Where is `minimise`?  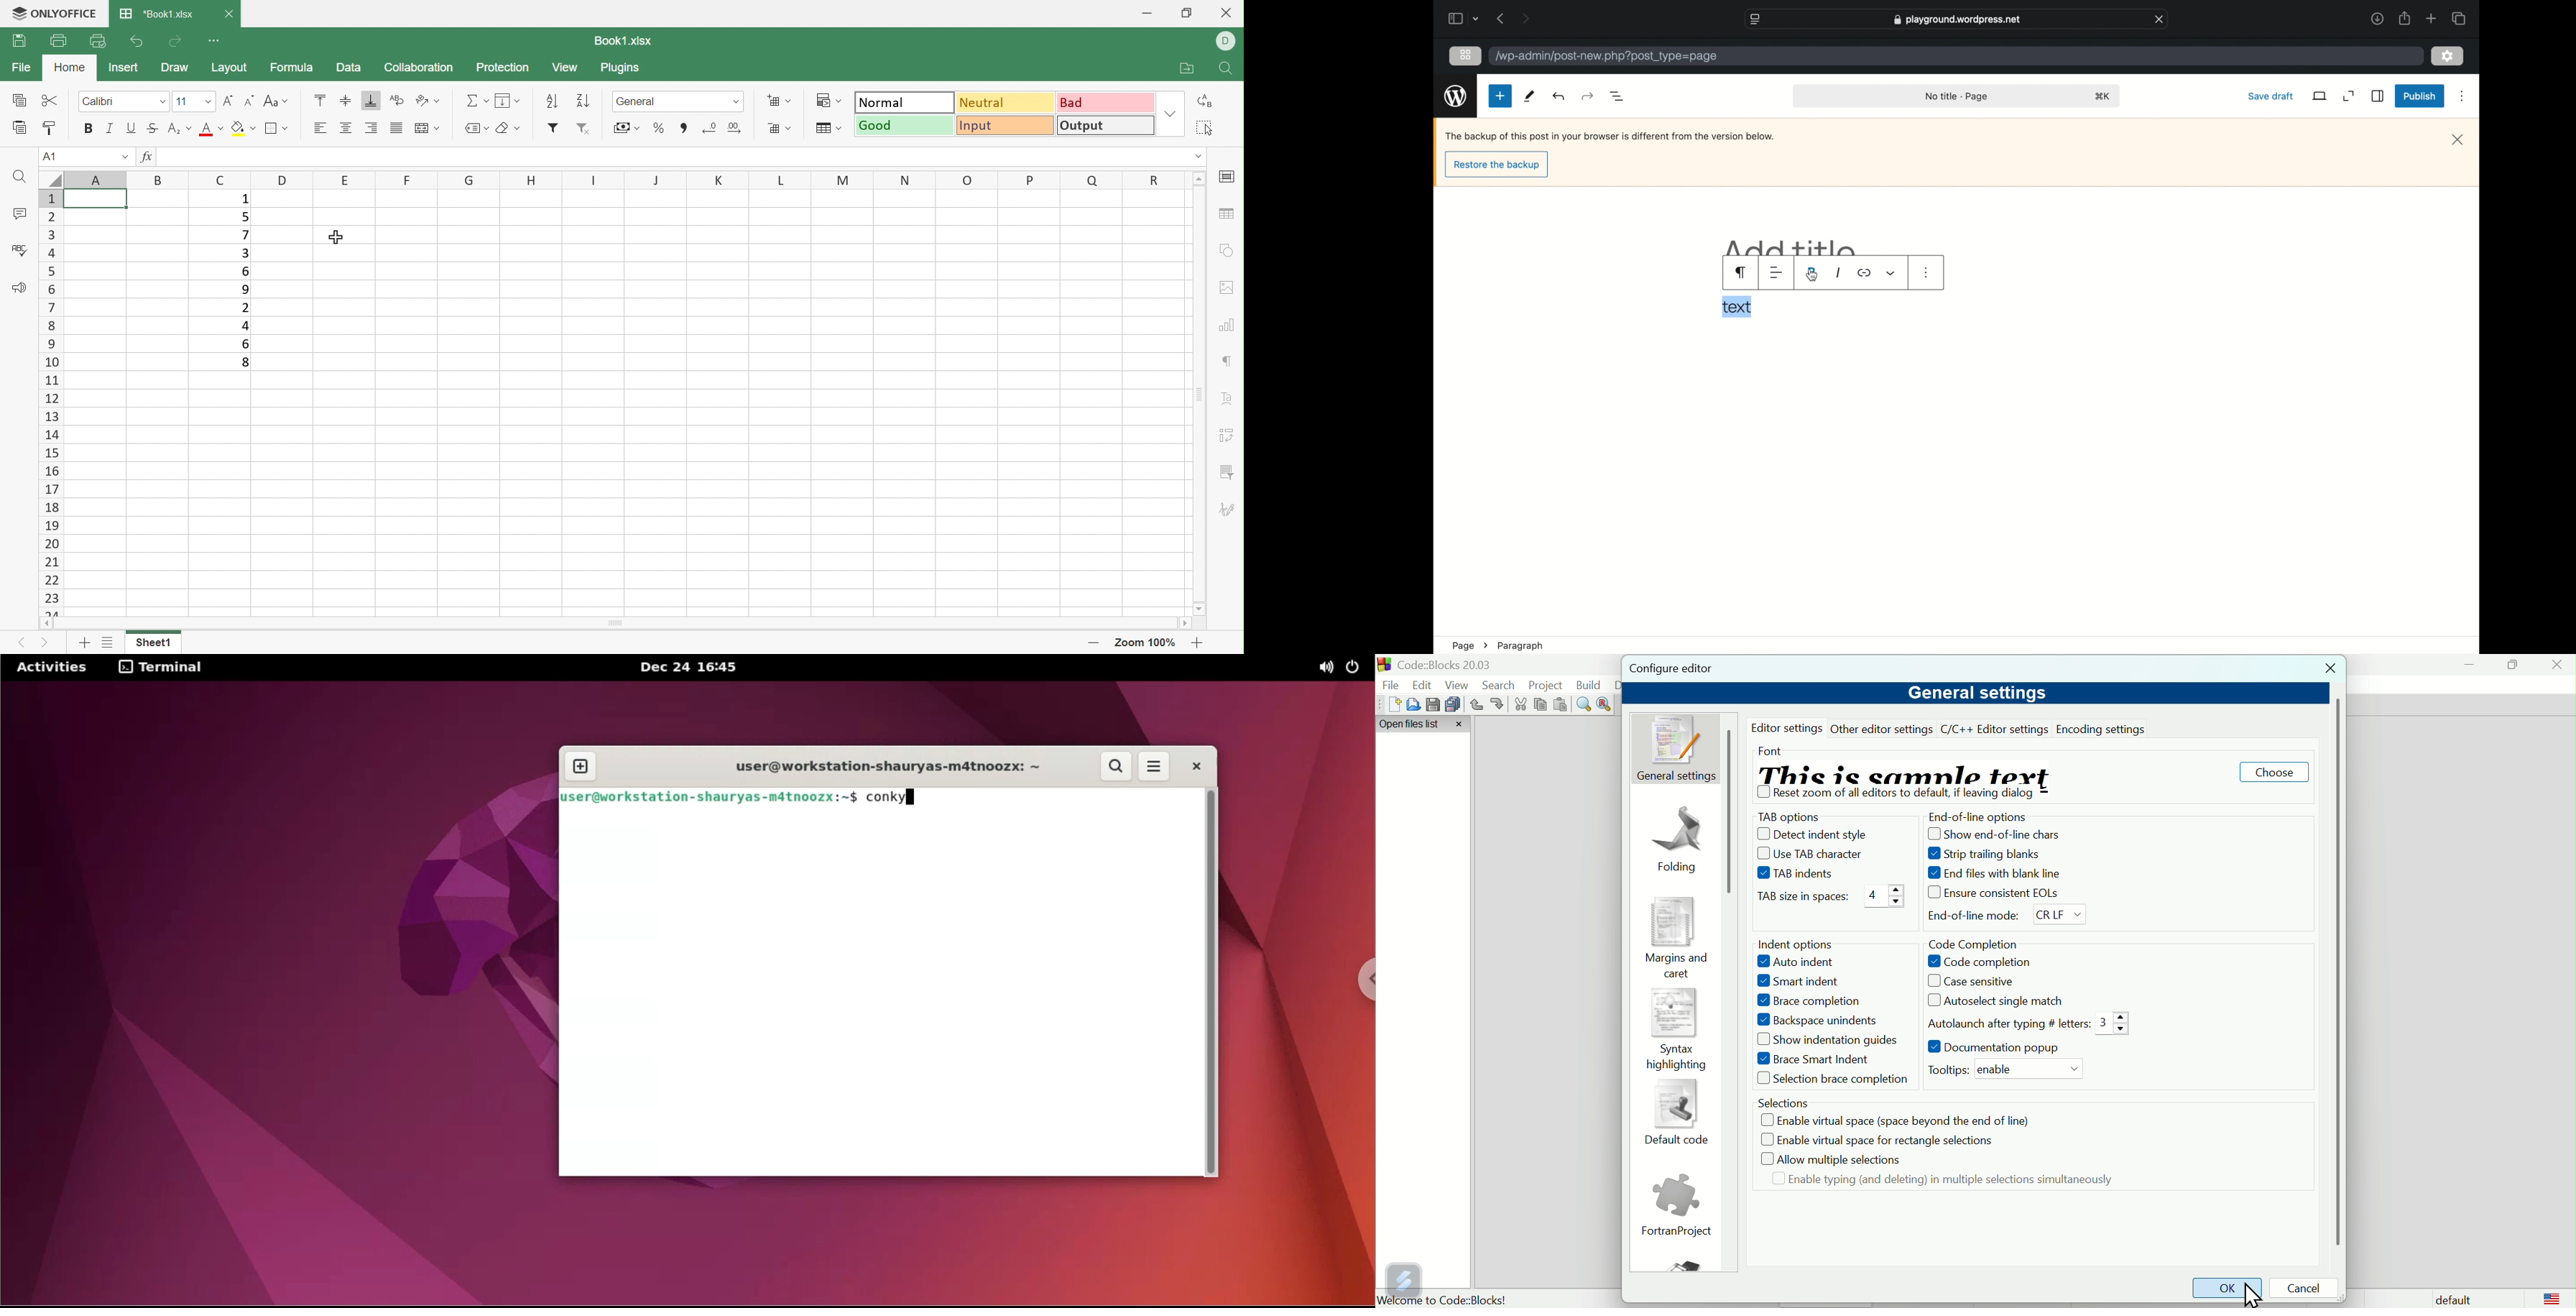
minimise is located at coordinates (2470, 664).